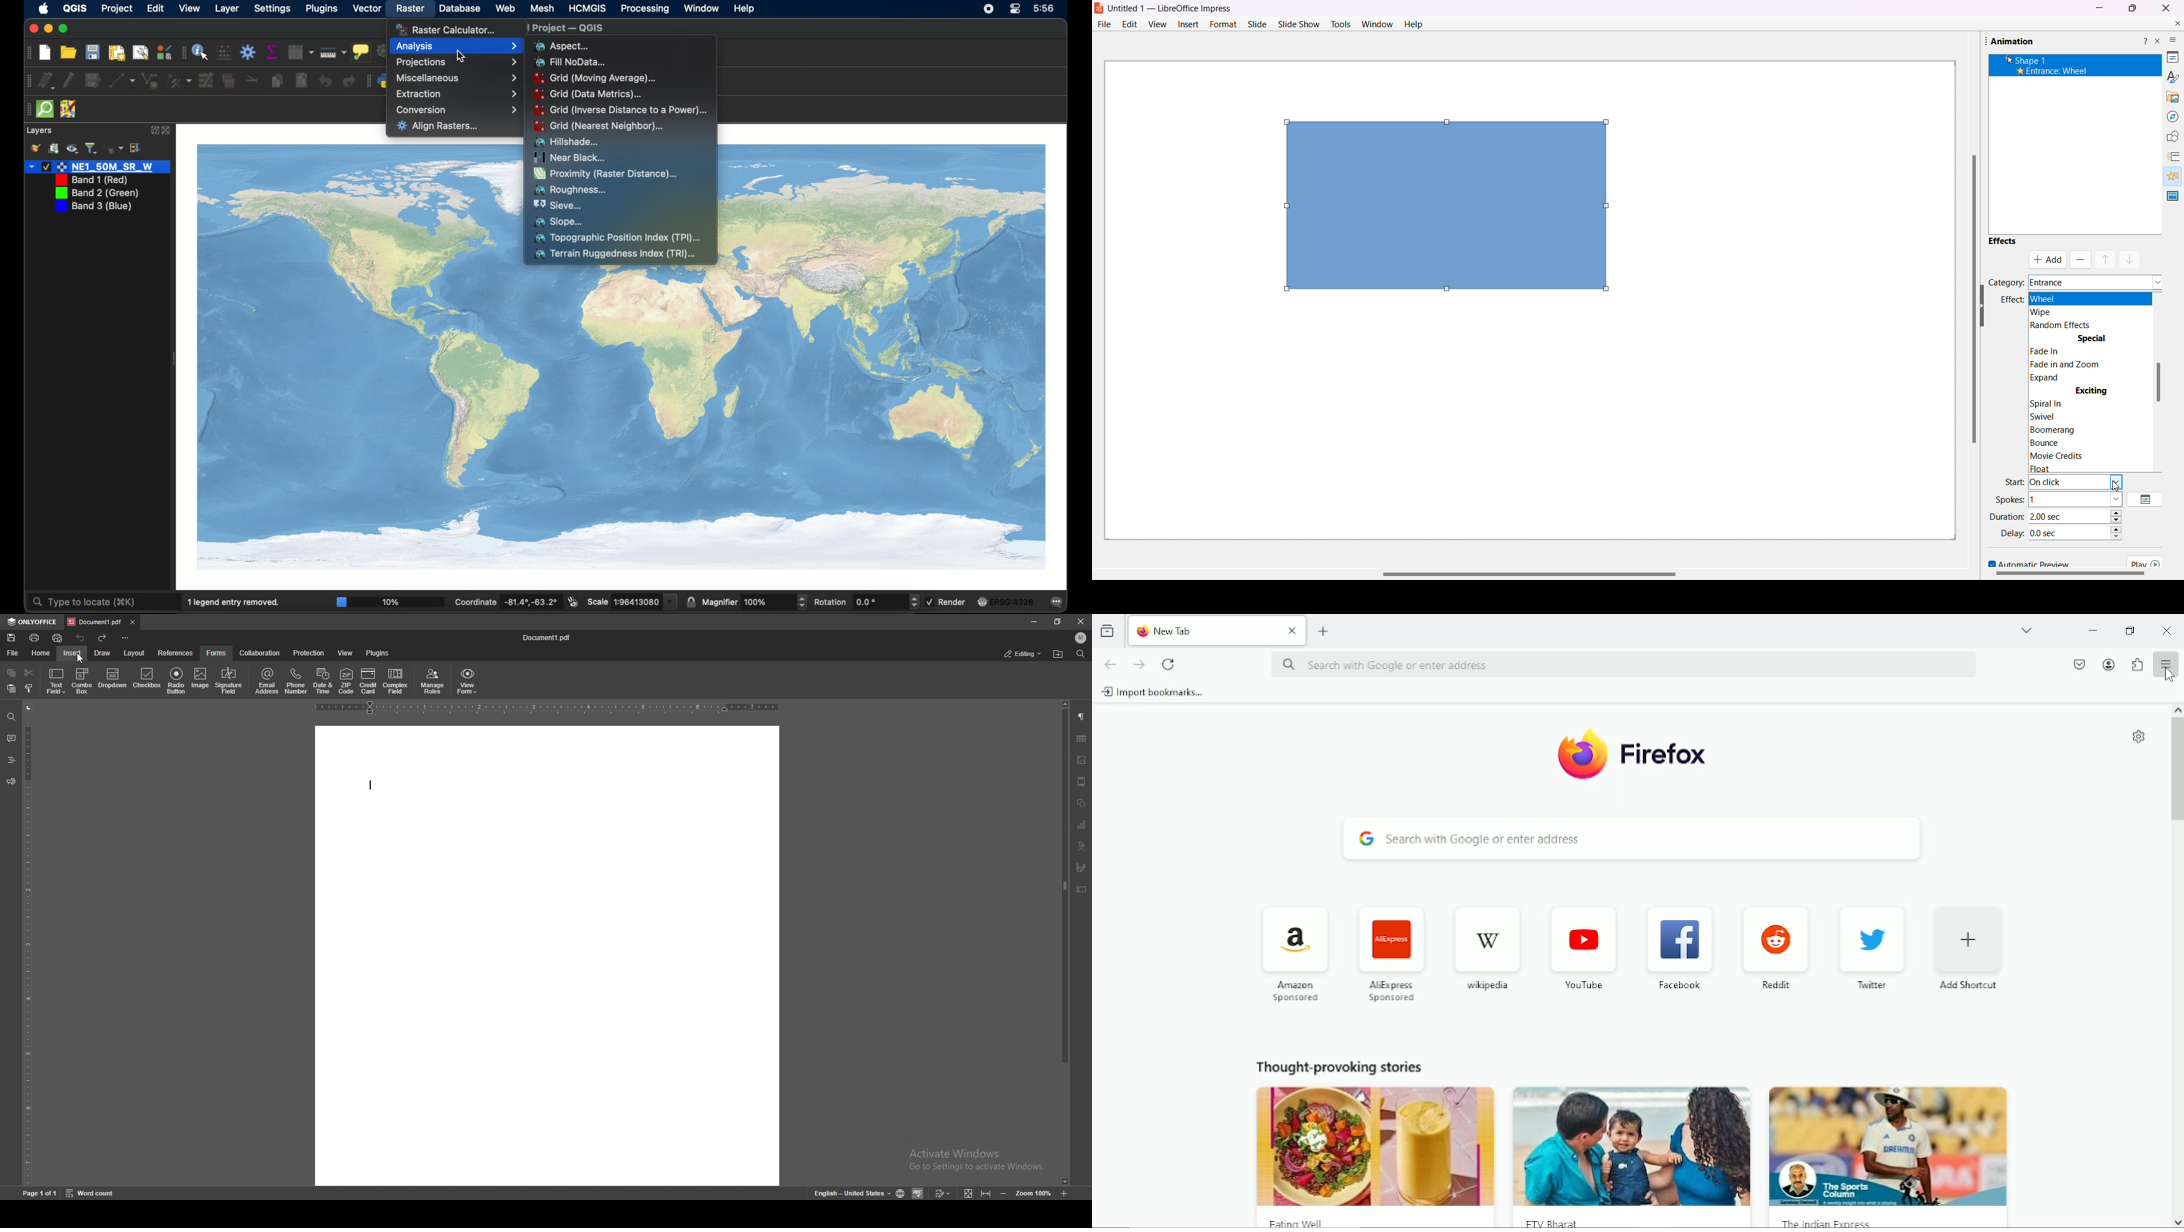 This screenshot has width=2184, height=1232. Describe the element at coordinates (32, 622) in the screenshot. I see `onlyoffice` at that location.